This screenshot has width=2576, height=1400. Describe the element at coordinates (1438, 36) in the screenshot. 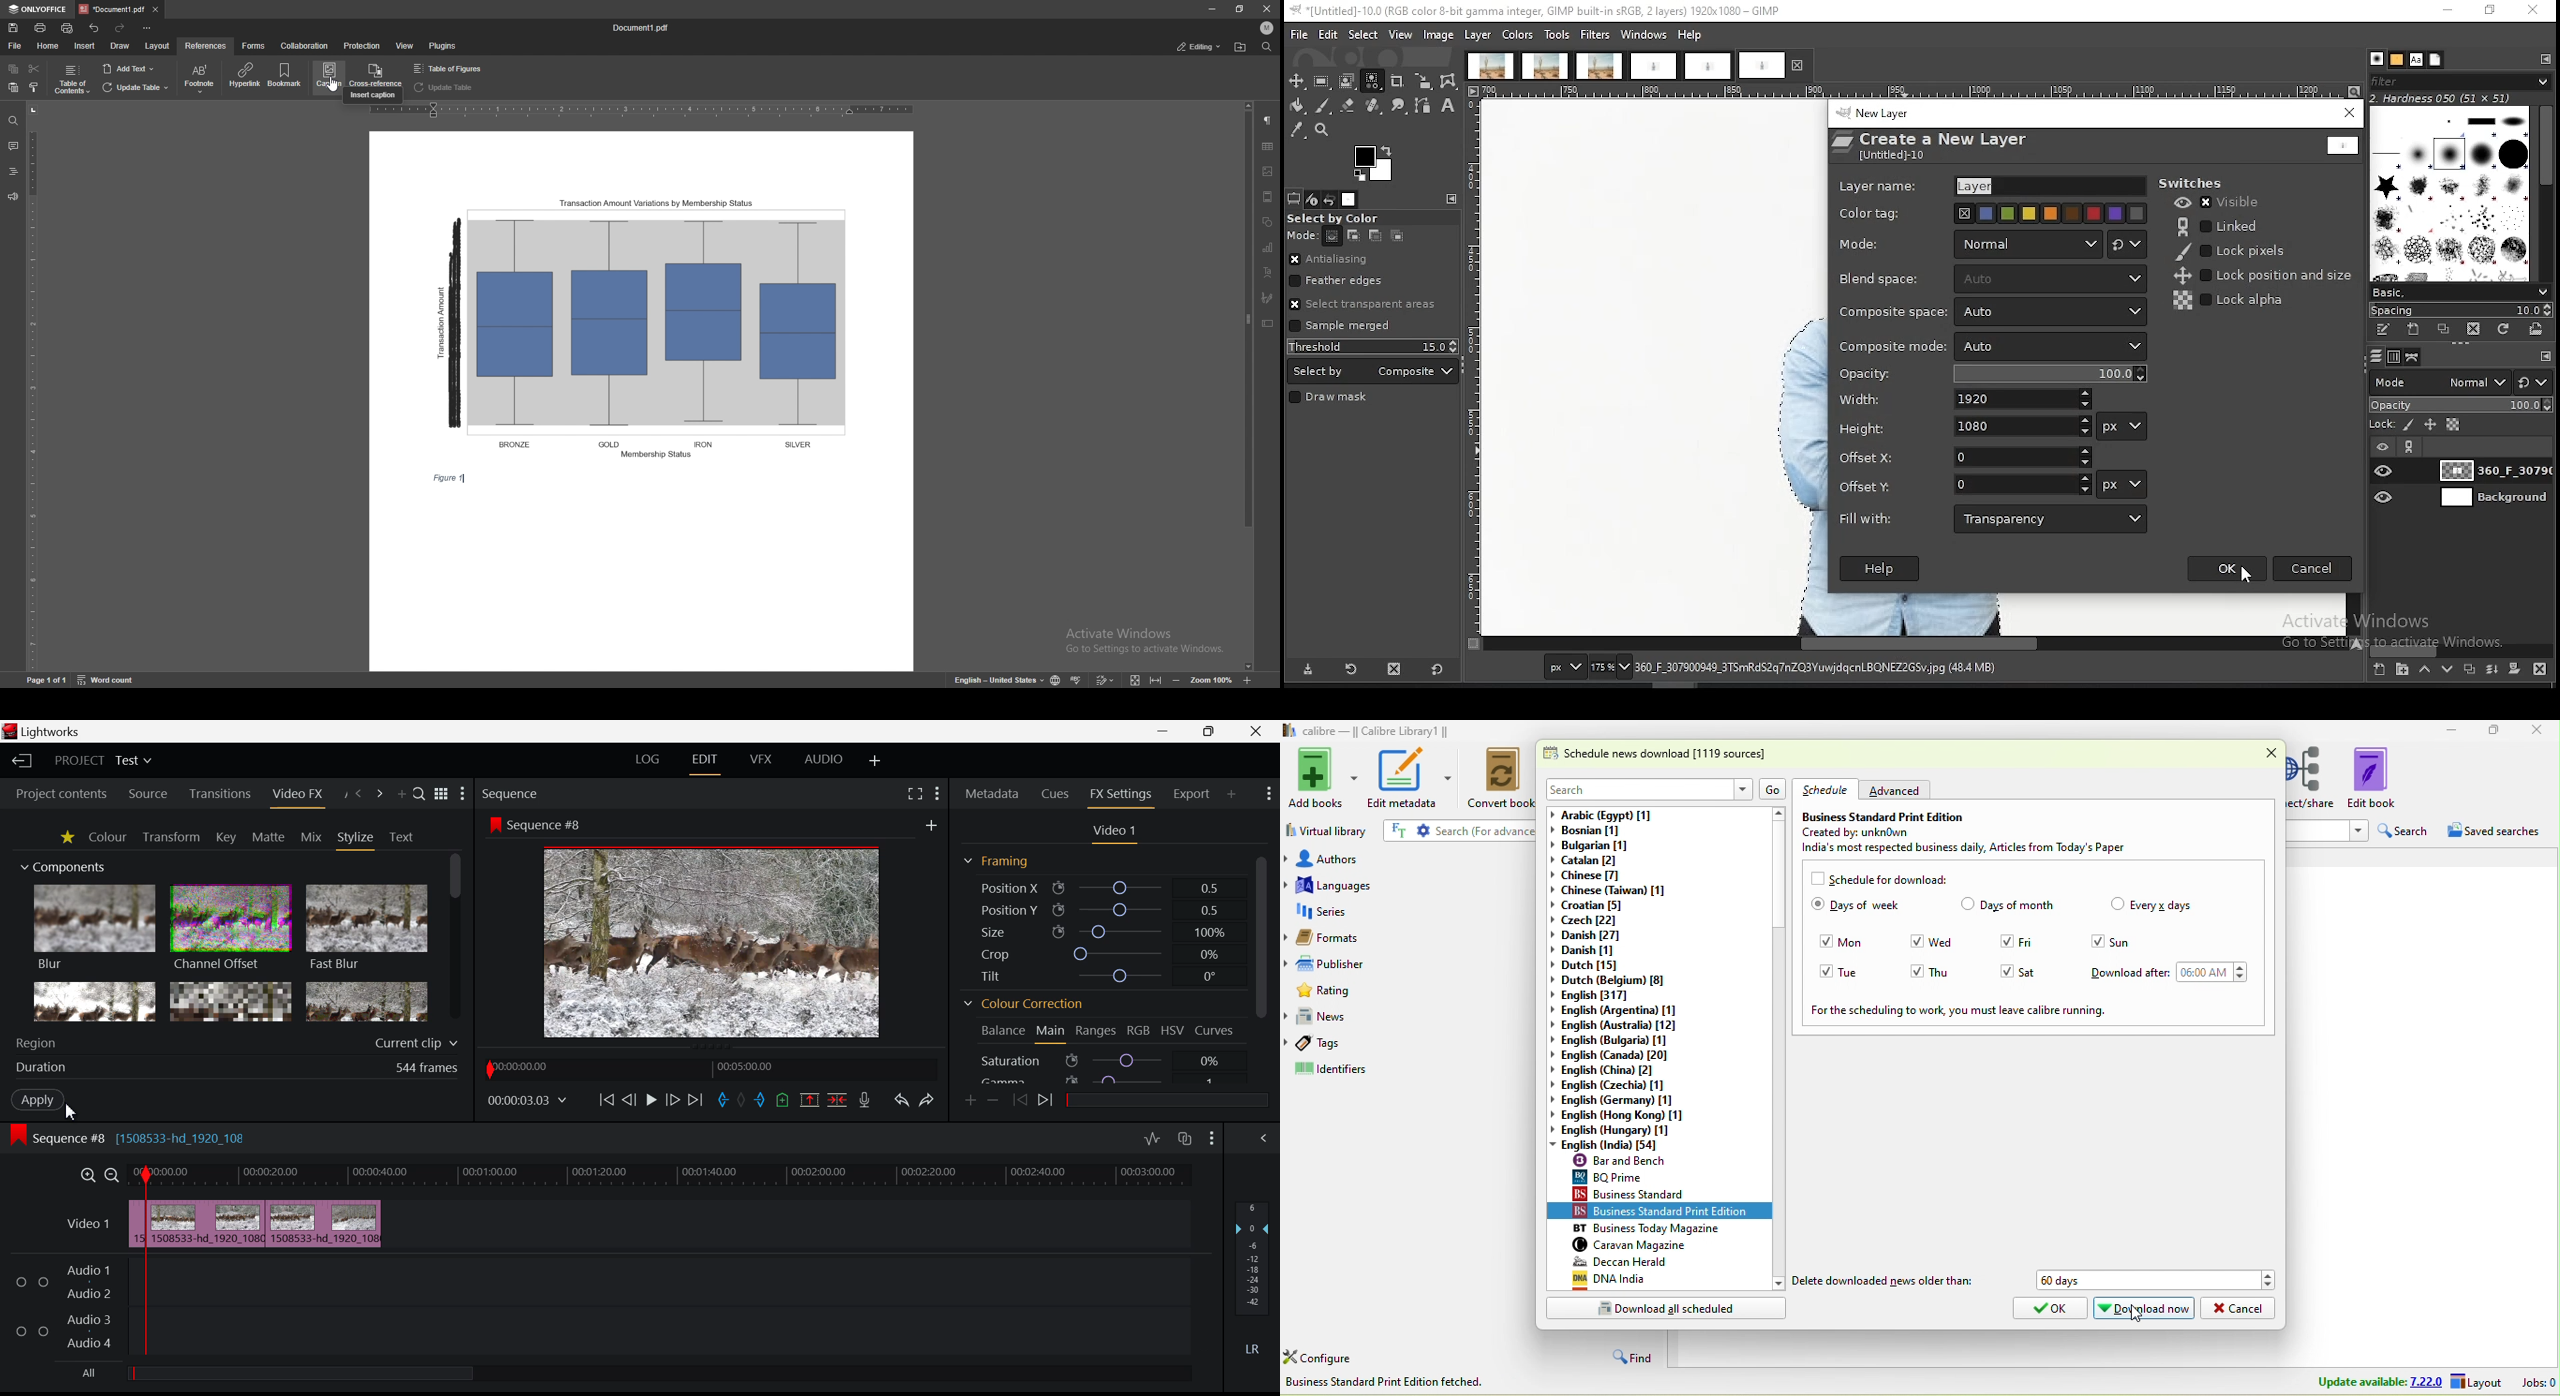

I see `image` at that location.